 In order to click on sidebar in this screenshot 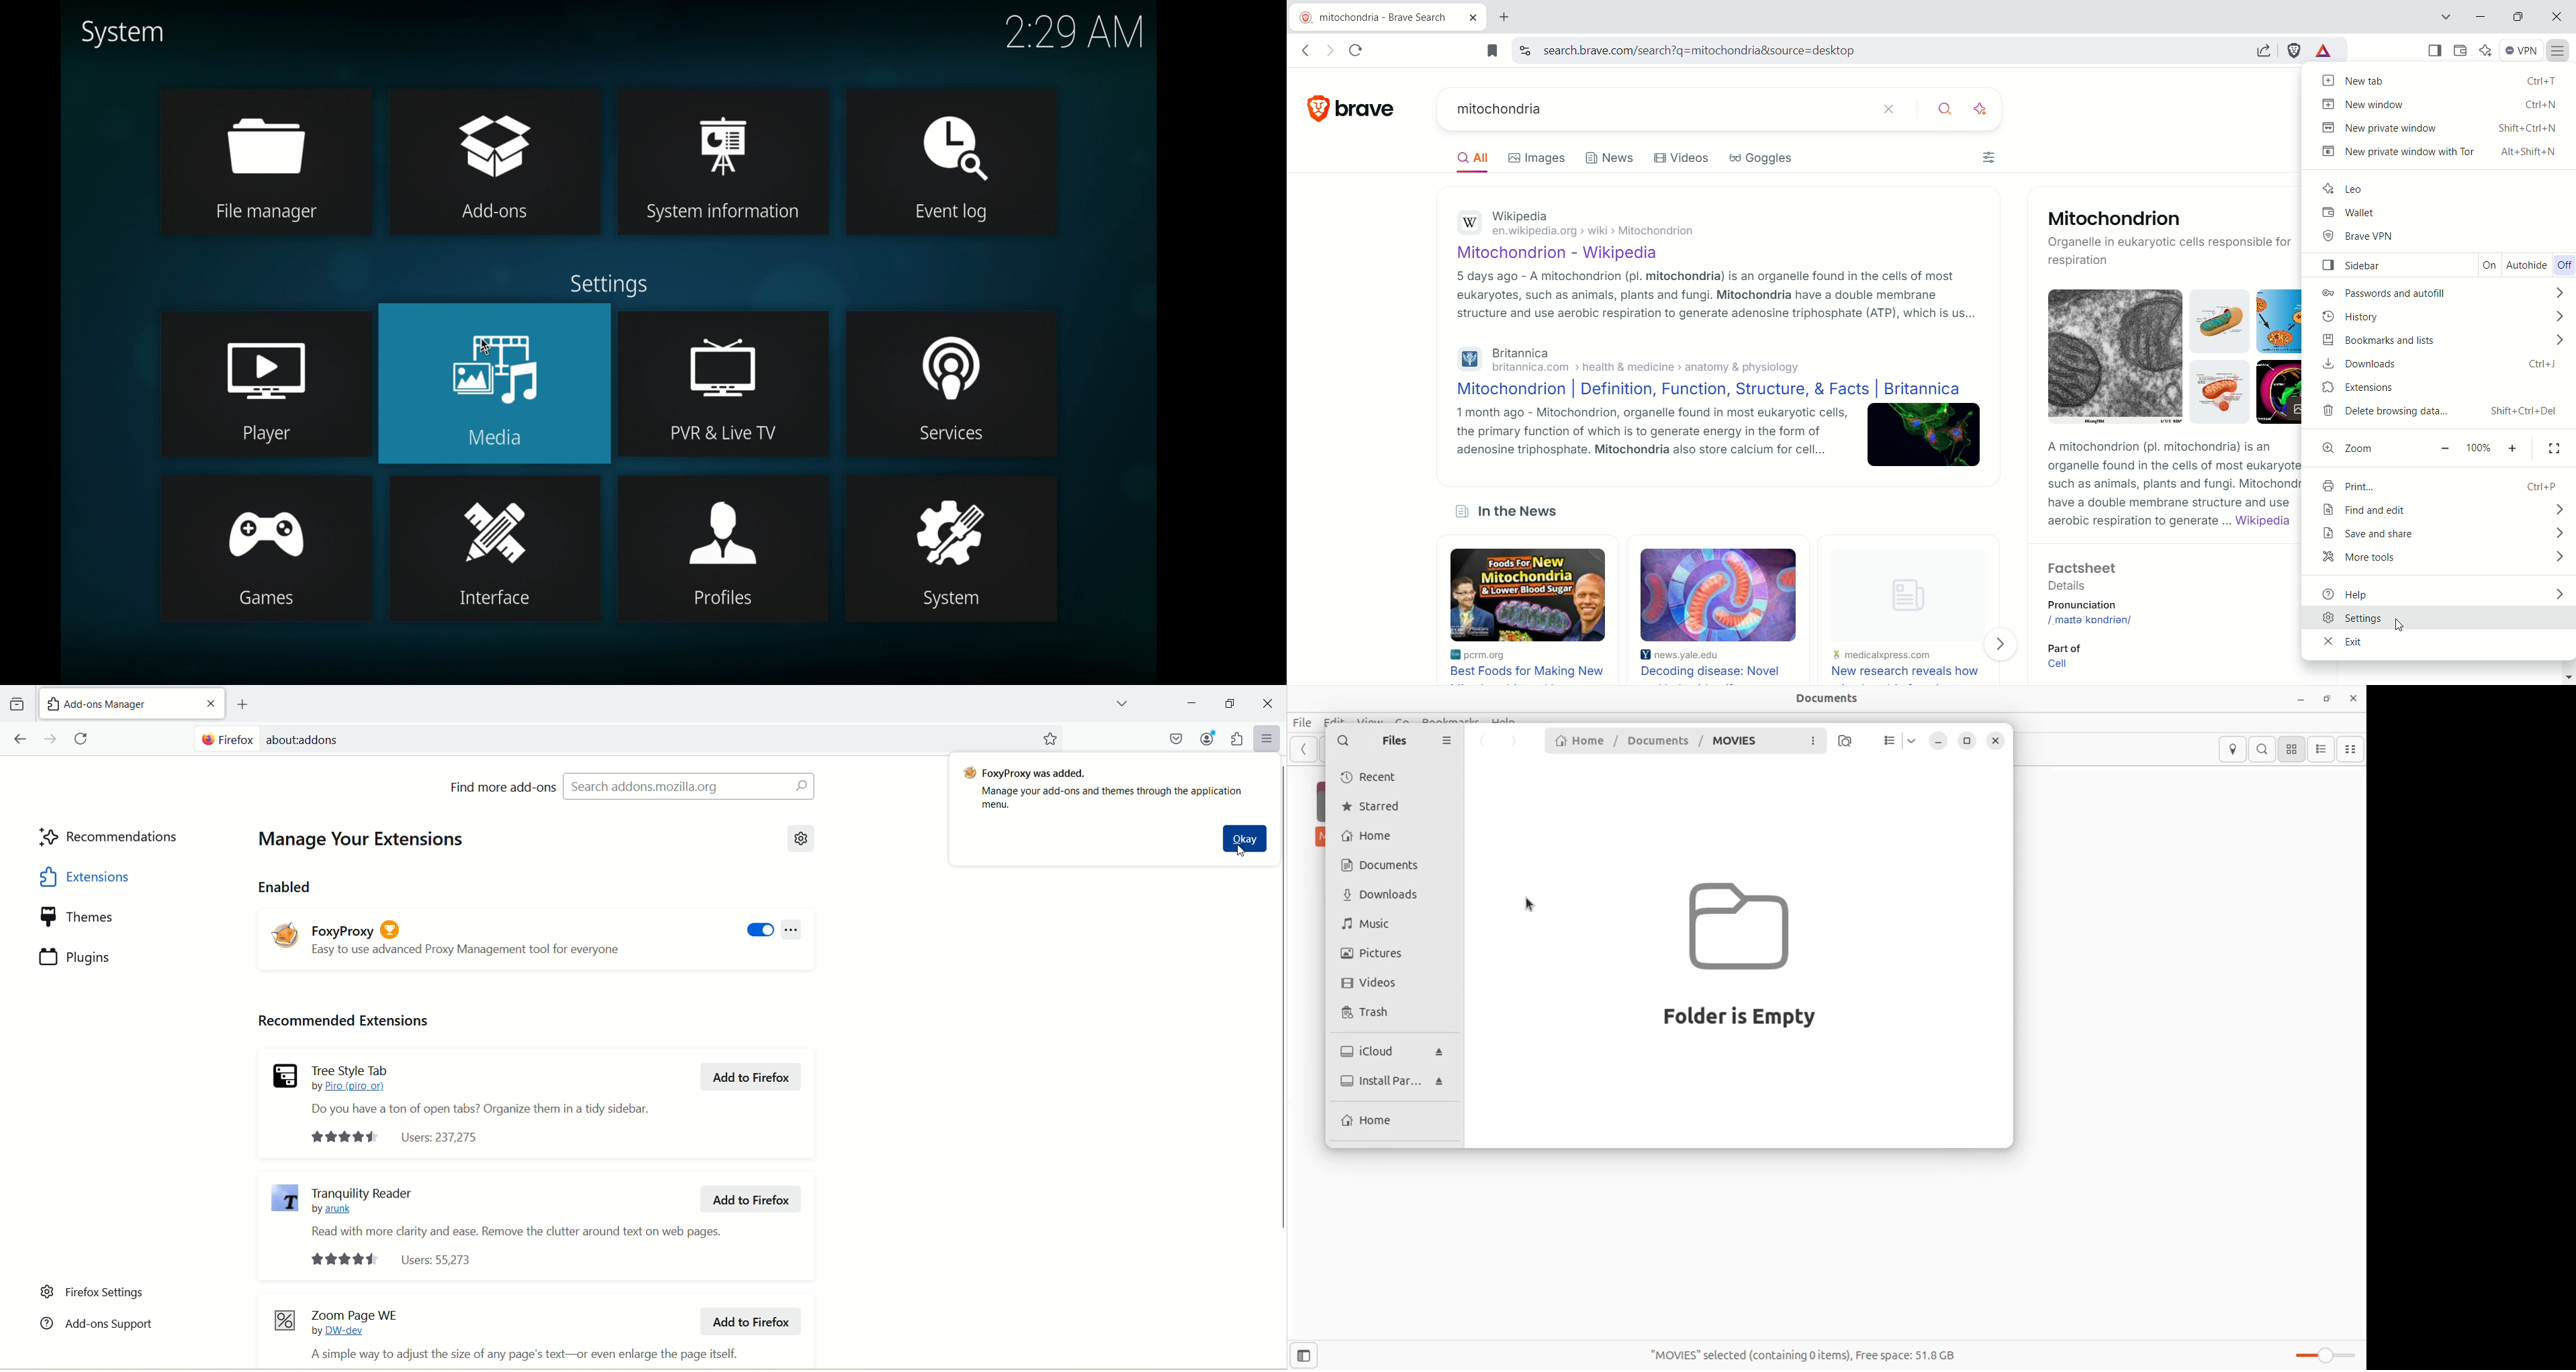, I will do `click(2350, 268)`.